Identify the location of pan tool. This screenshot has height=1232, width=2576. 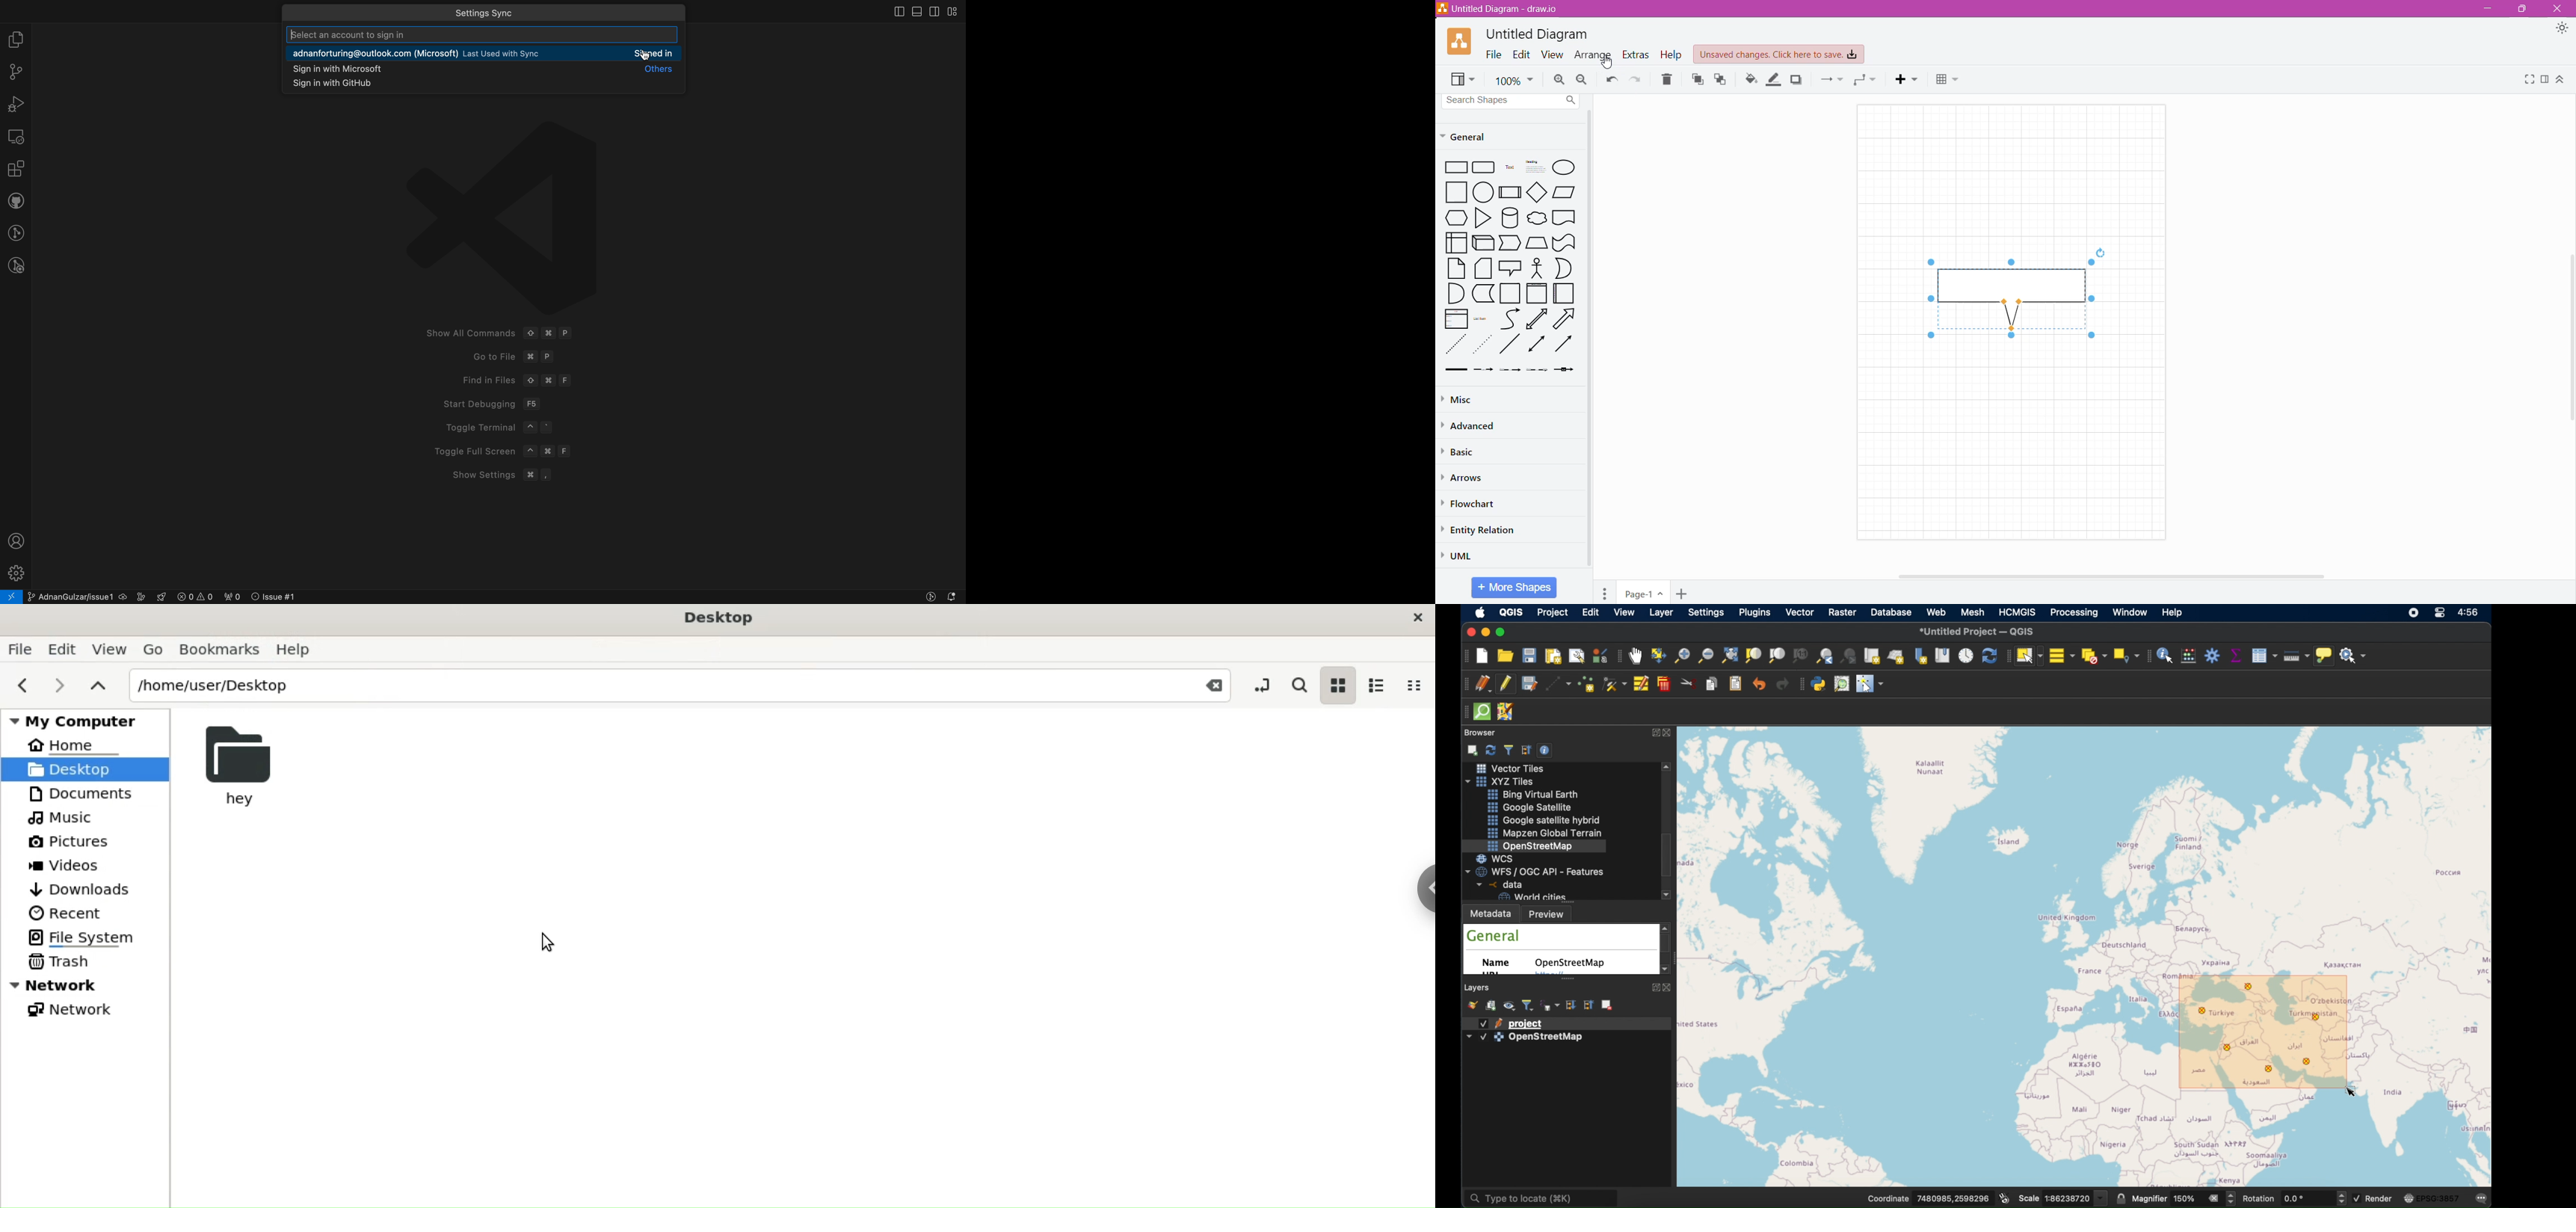
(1635, 656).